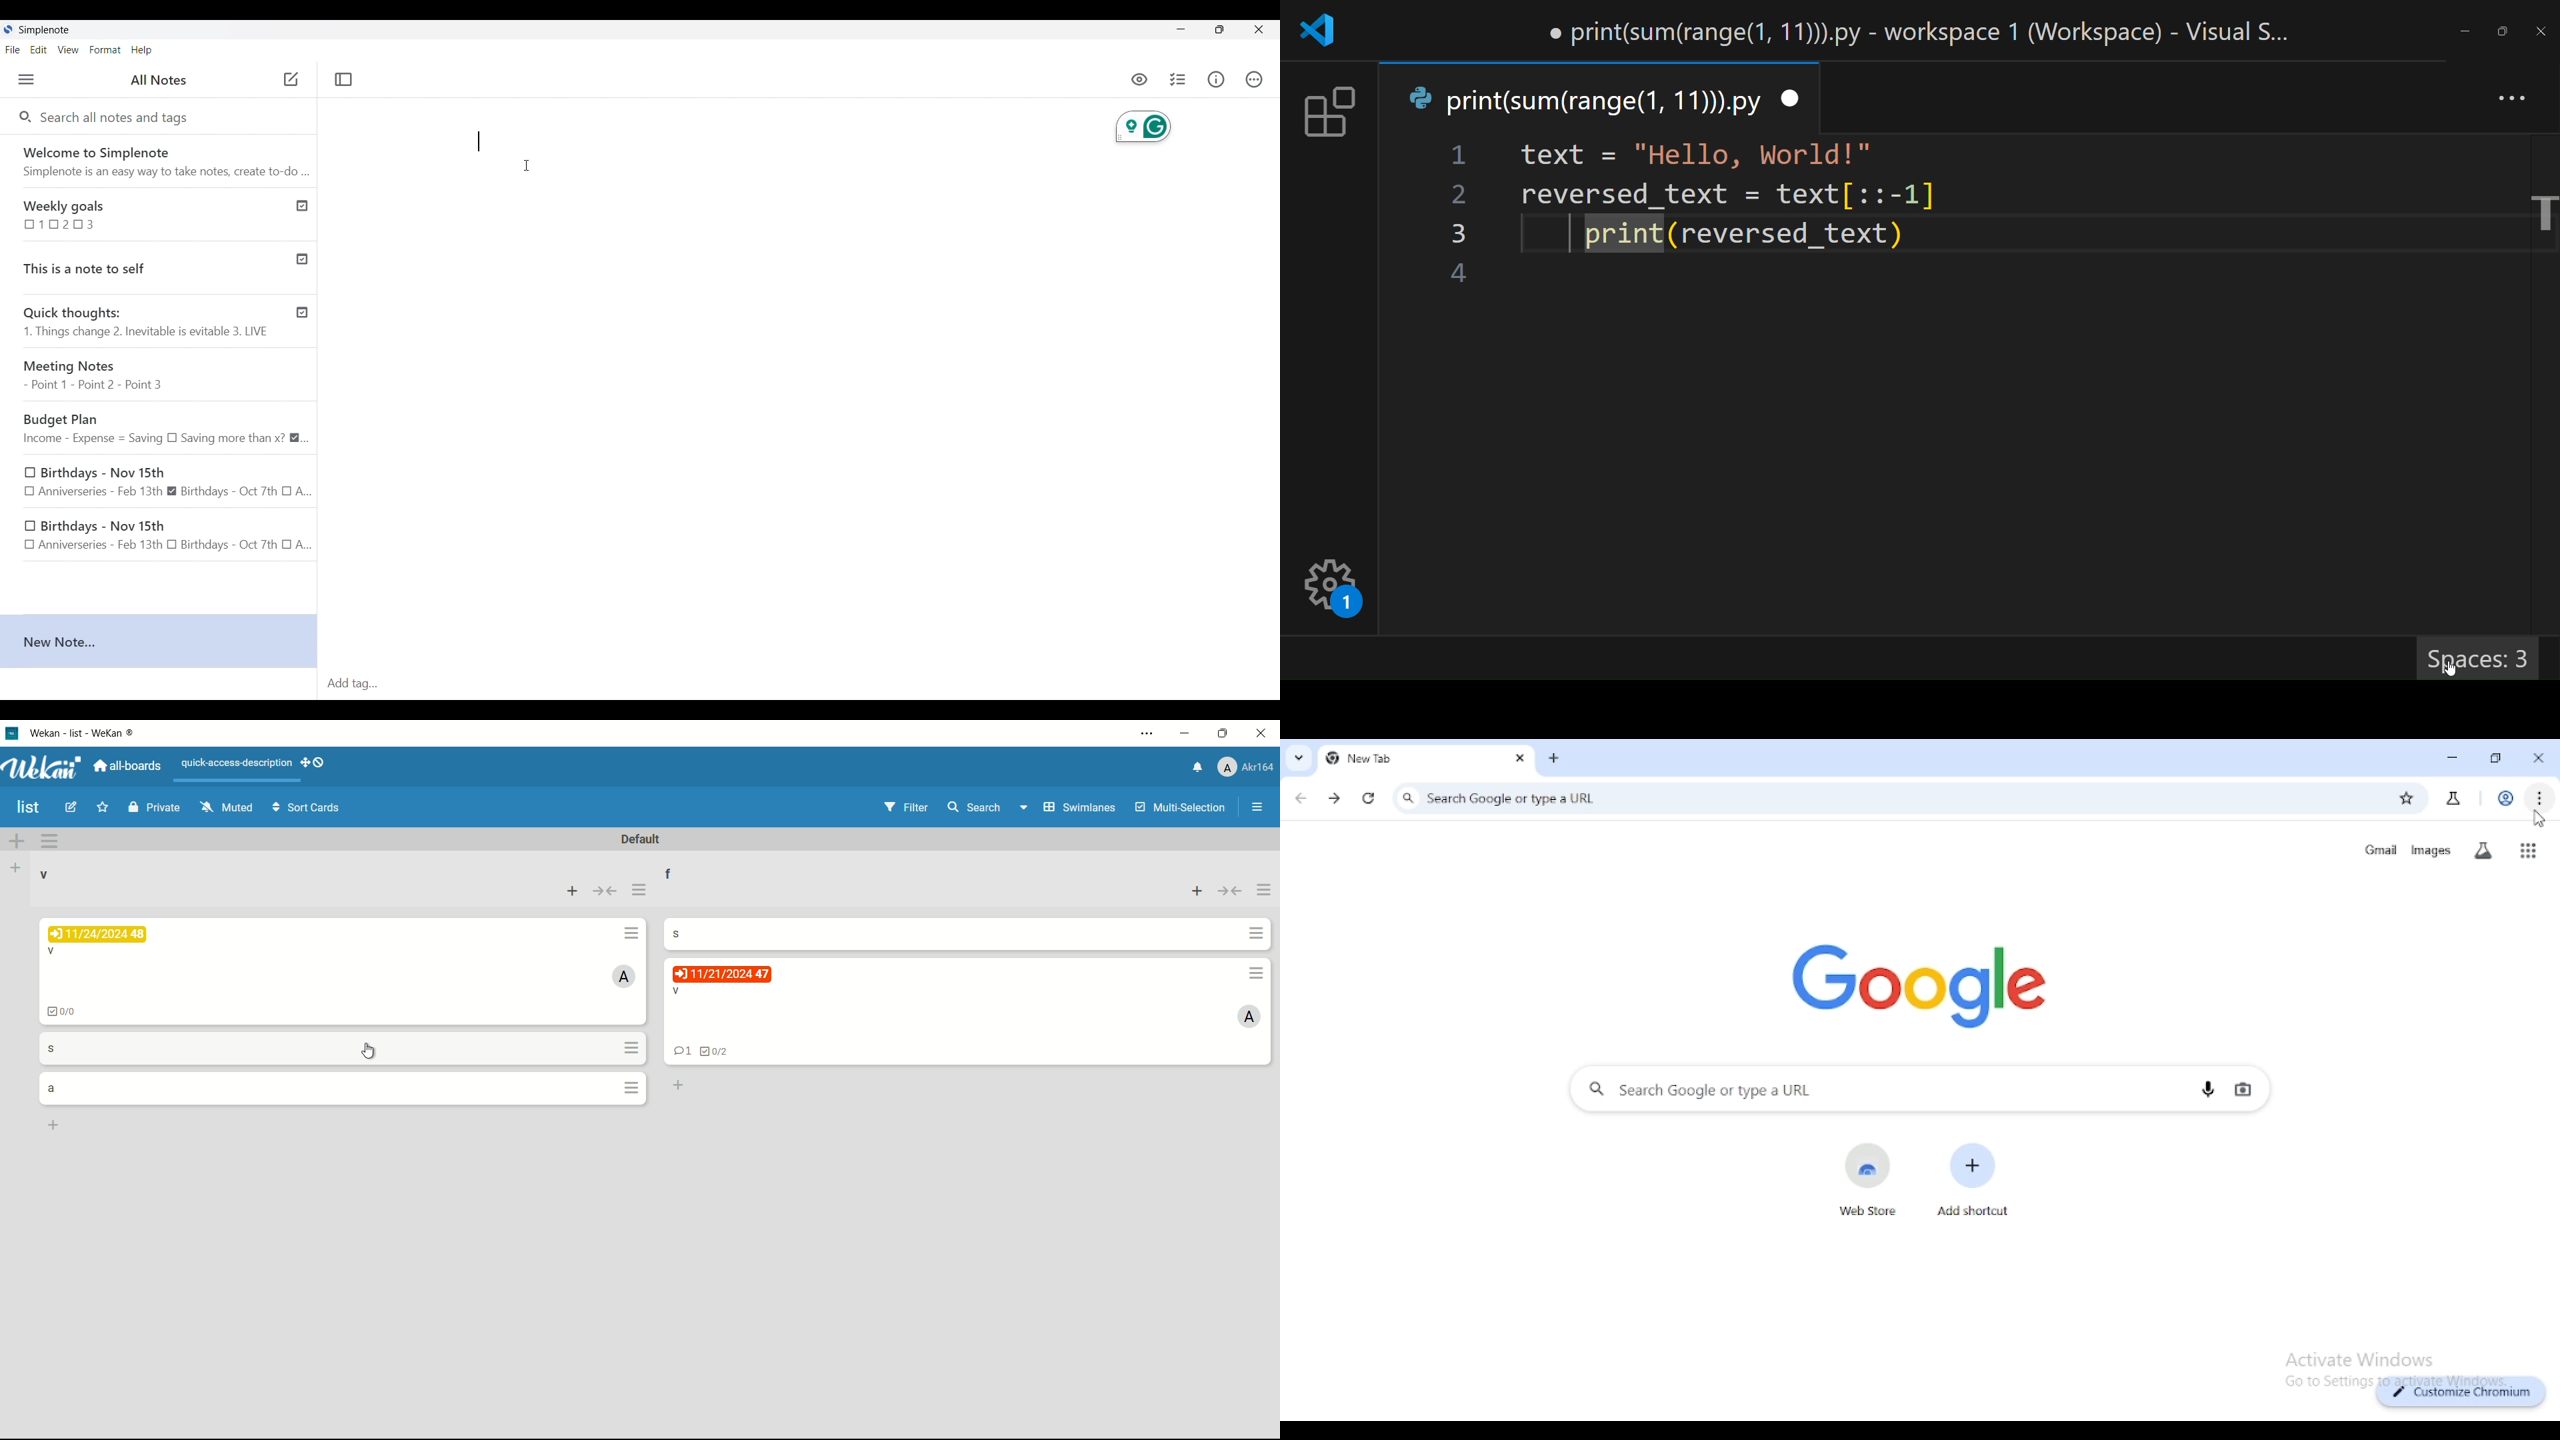 The width and height of the screenshot is (2576, 1456). Describe the element at coordinates (2242, 1090) in the screenshot. I see `search by image` at that location.